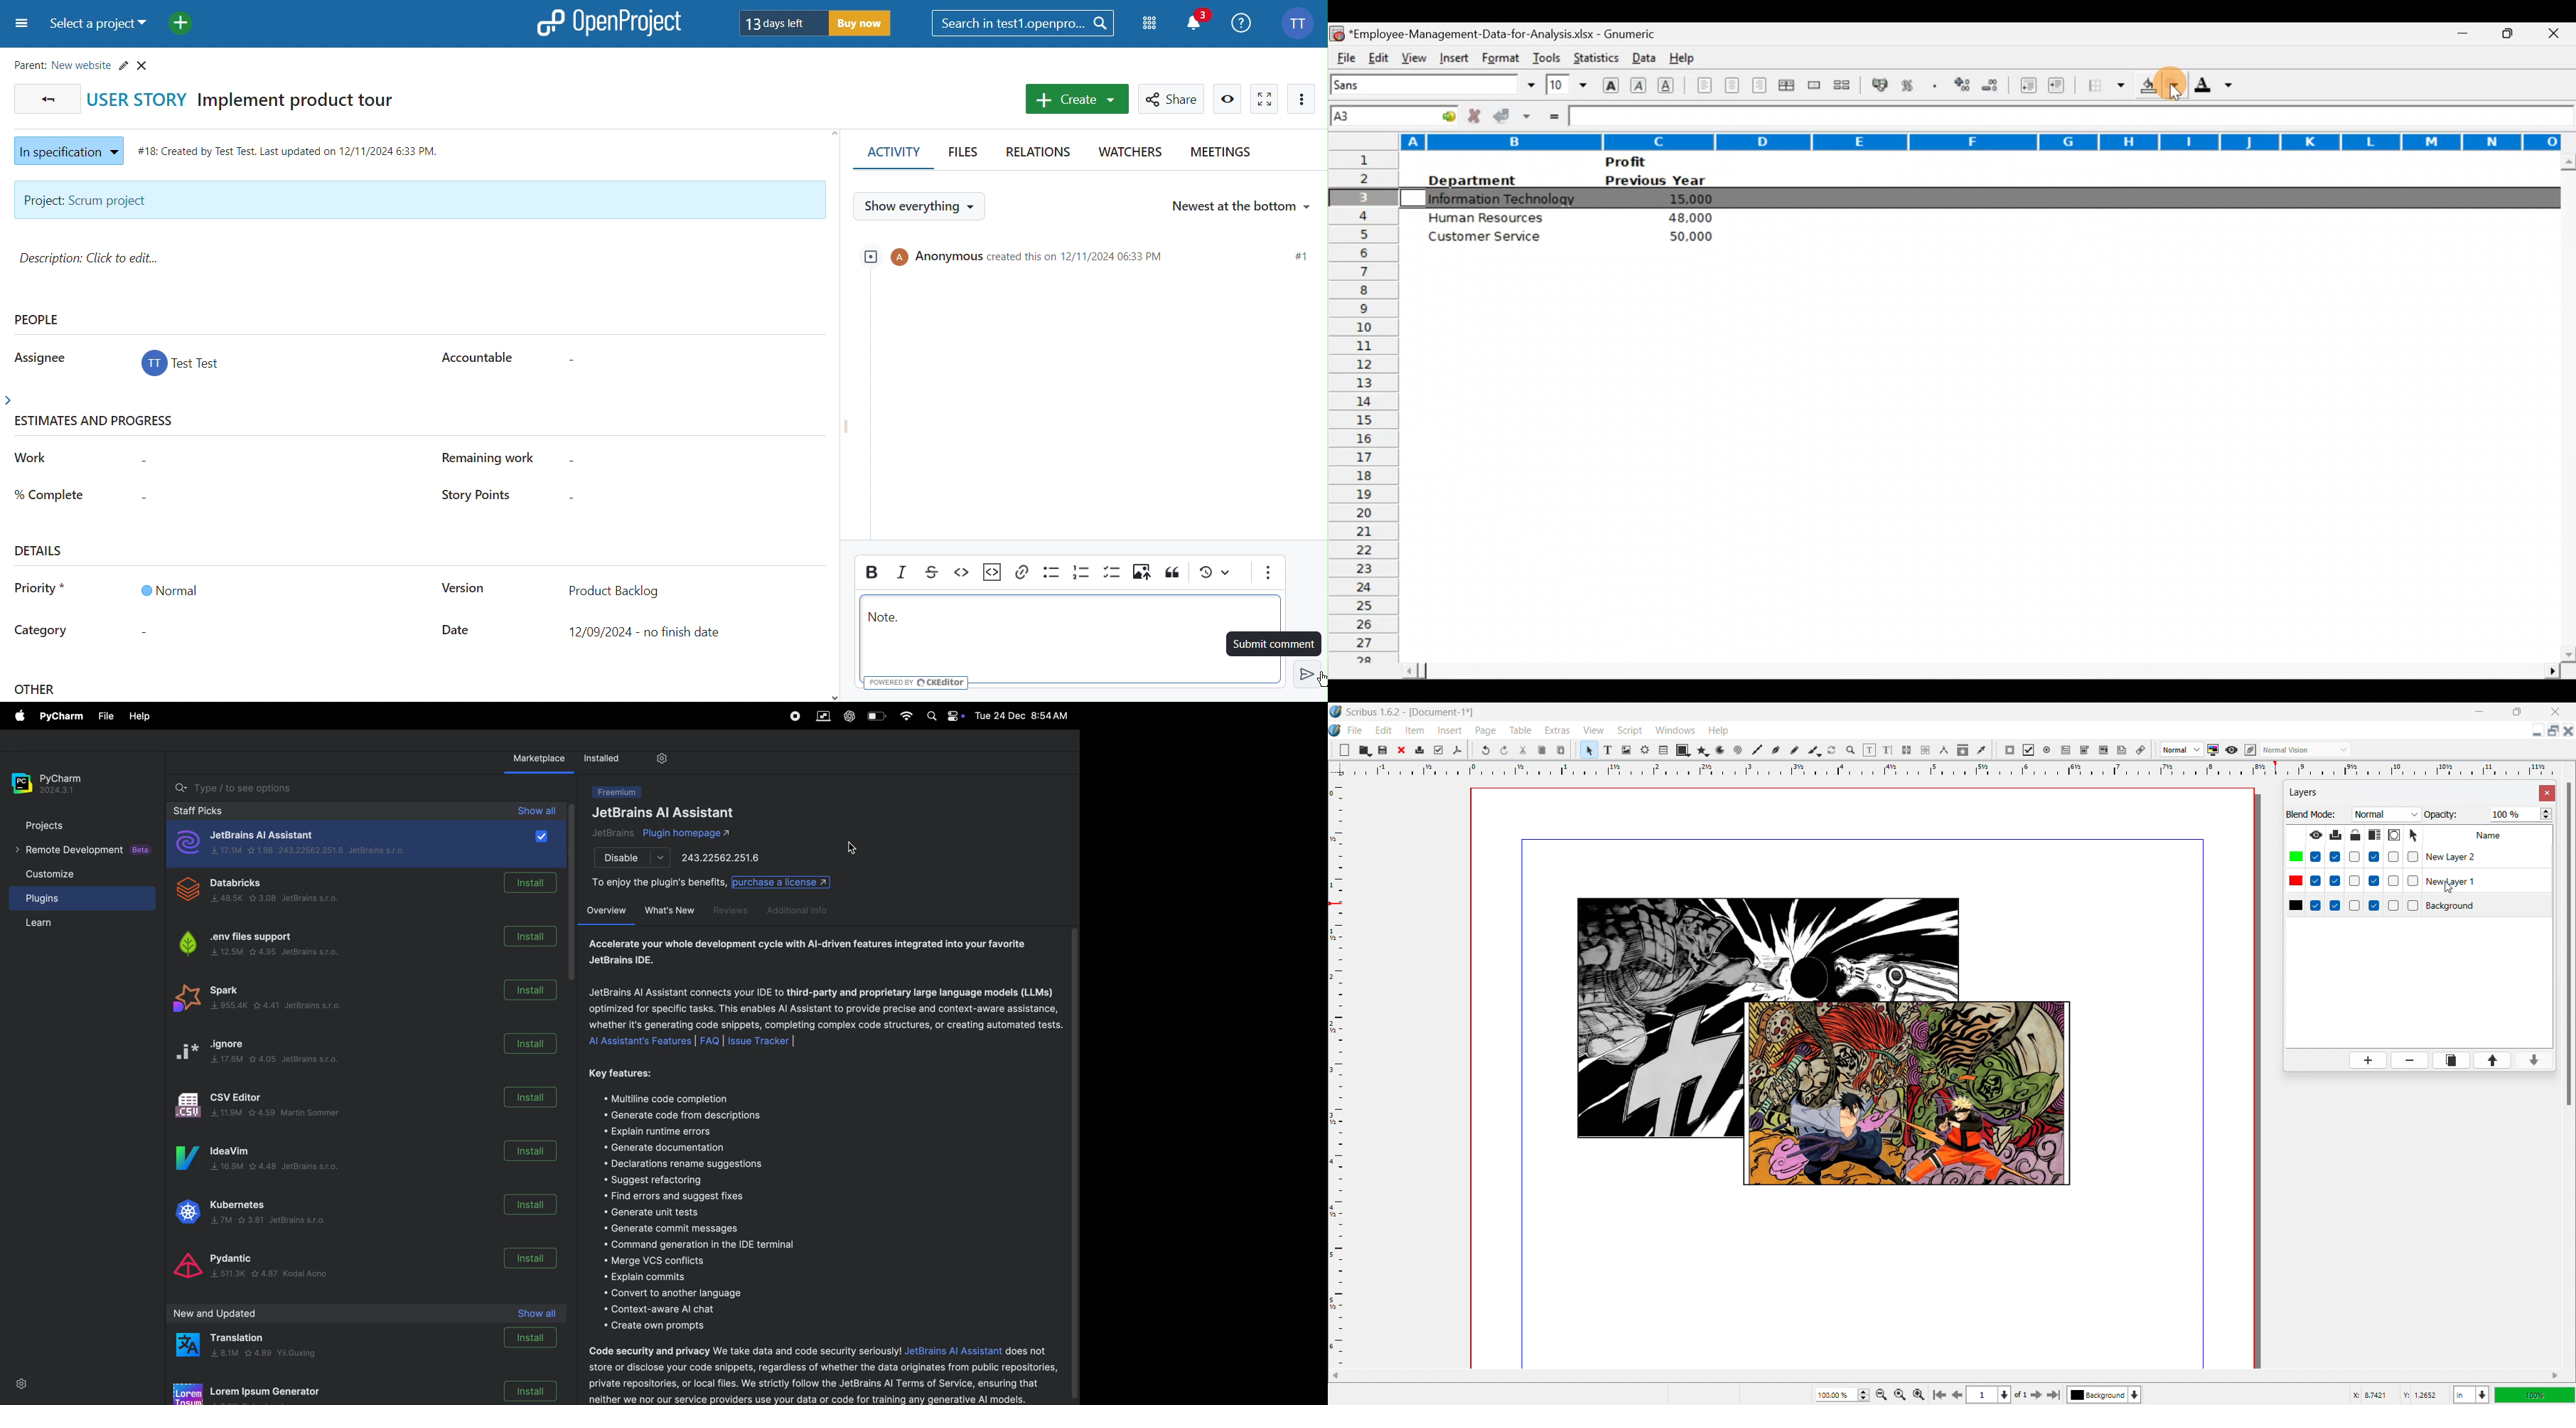  Describe the element at coordinates (1505, 750) in the screenshot. I see `redo` at that location.